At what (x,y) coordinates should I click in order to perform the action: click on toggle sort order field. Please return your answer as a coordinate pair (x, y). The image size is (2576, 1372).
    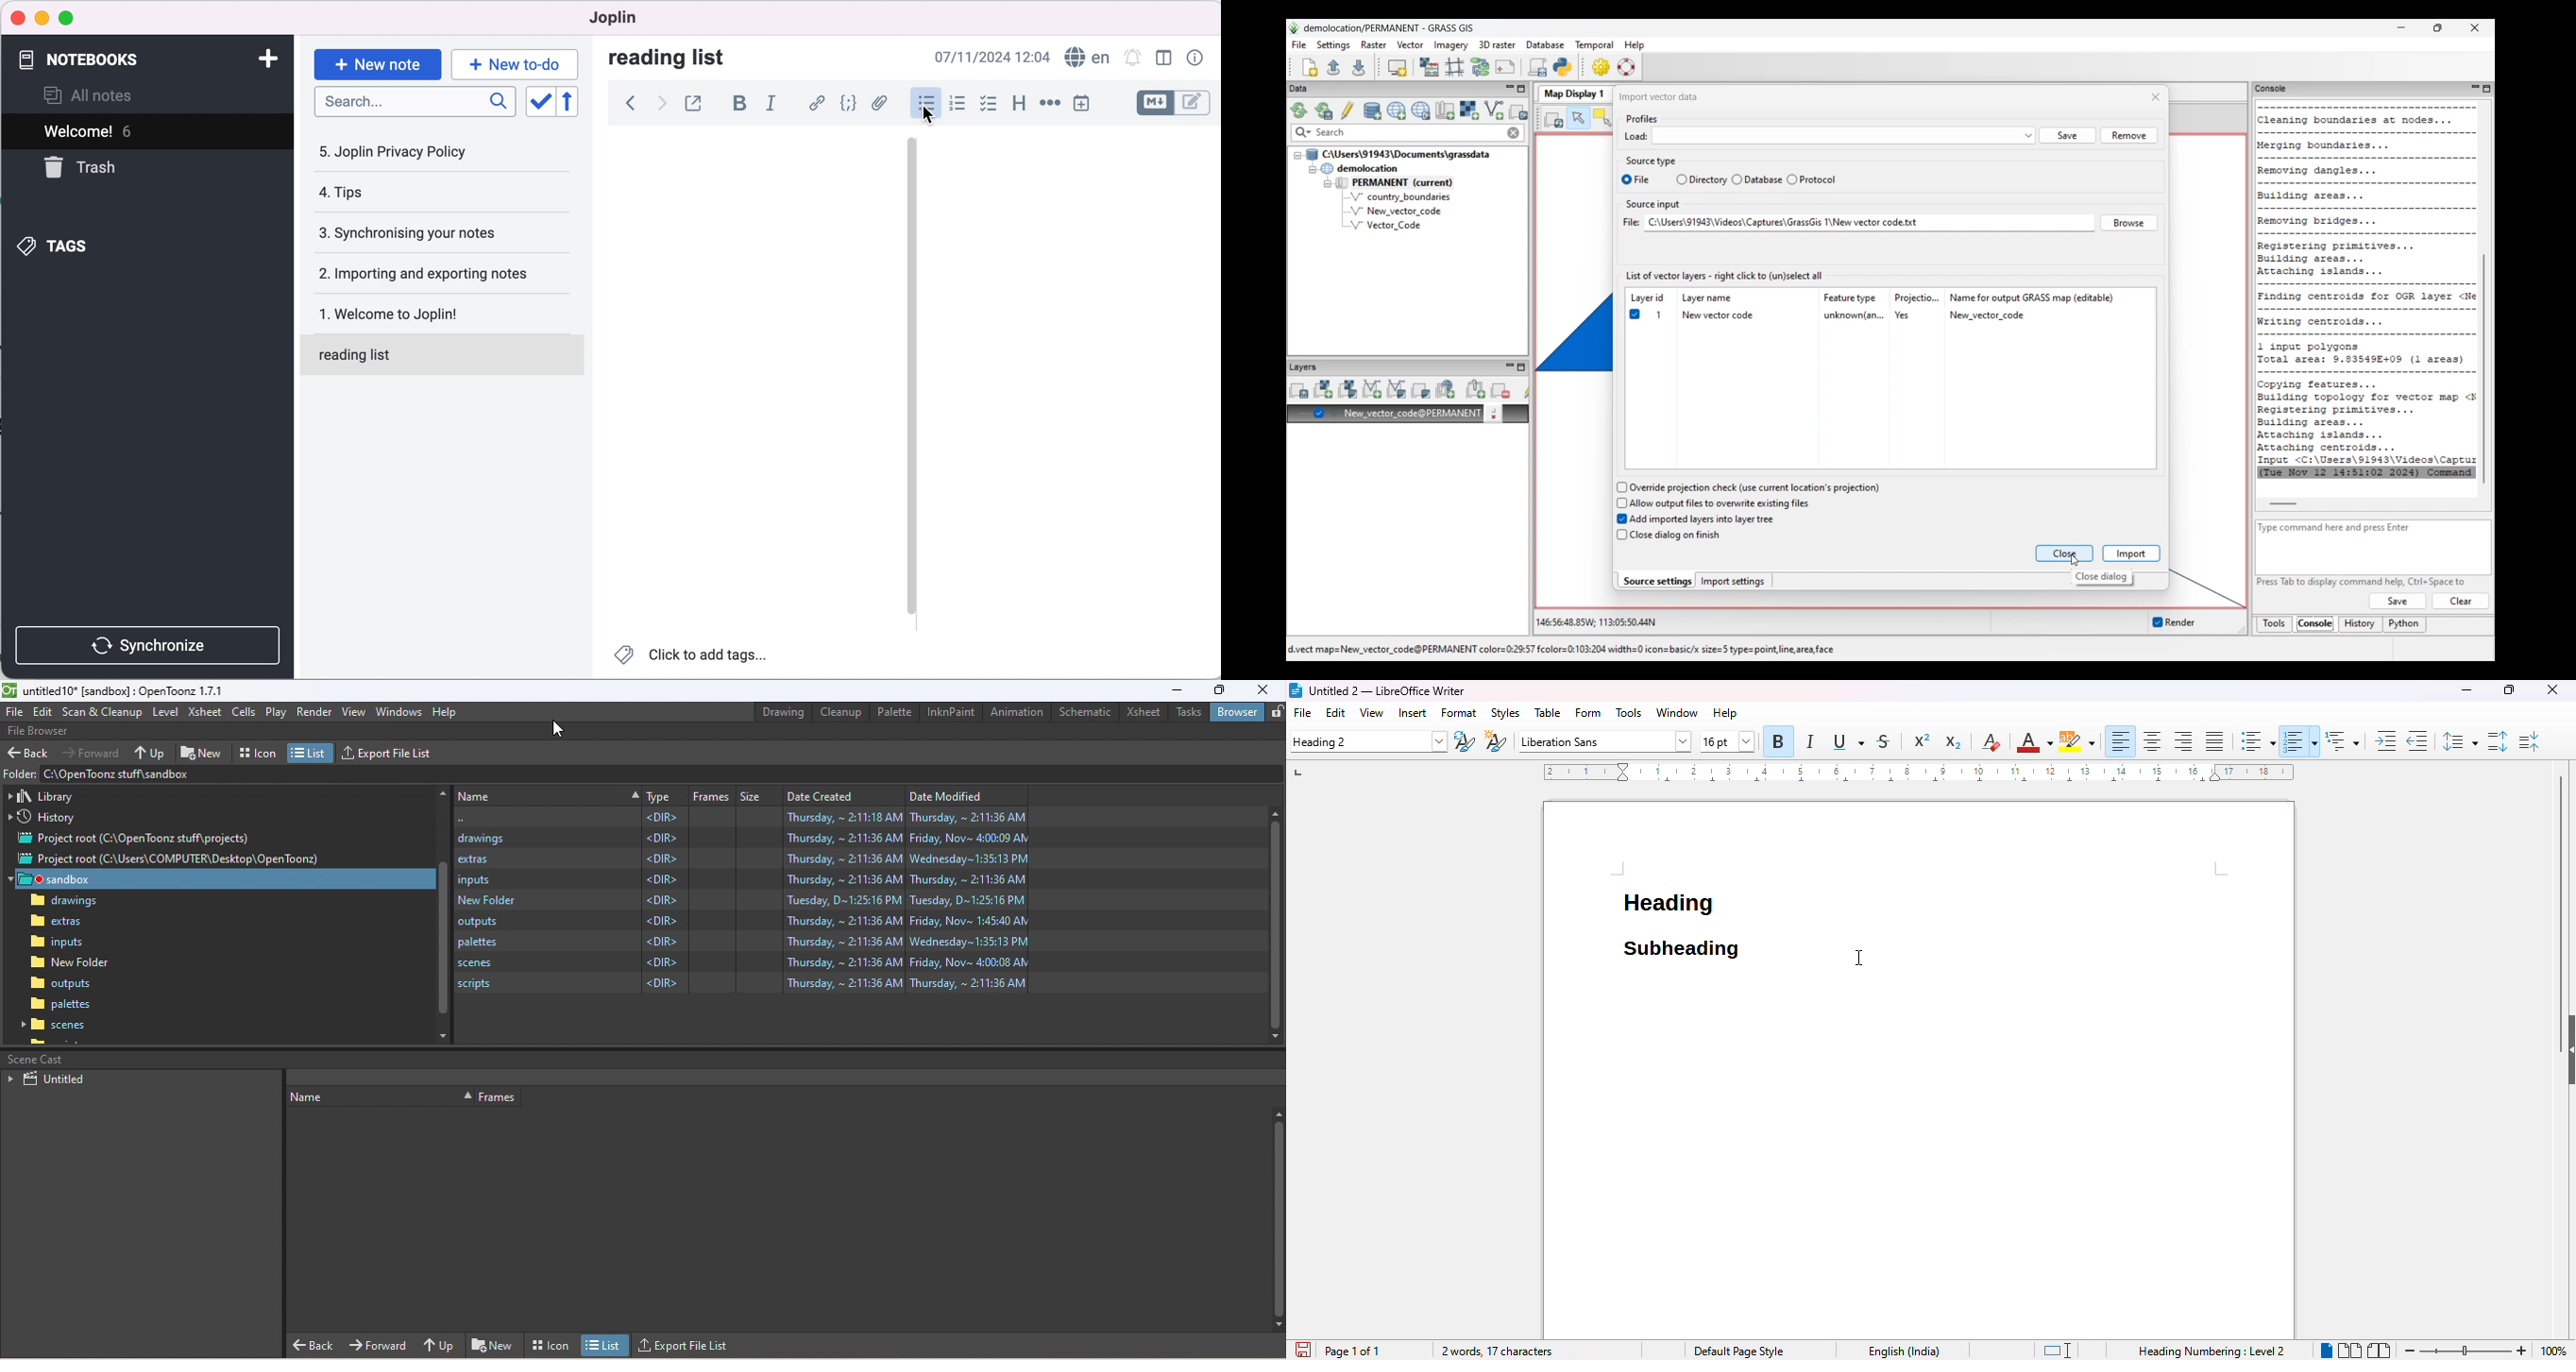
    Looking at the image, I should click on (541, 103).